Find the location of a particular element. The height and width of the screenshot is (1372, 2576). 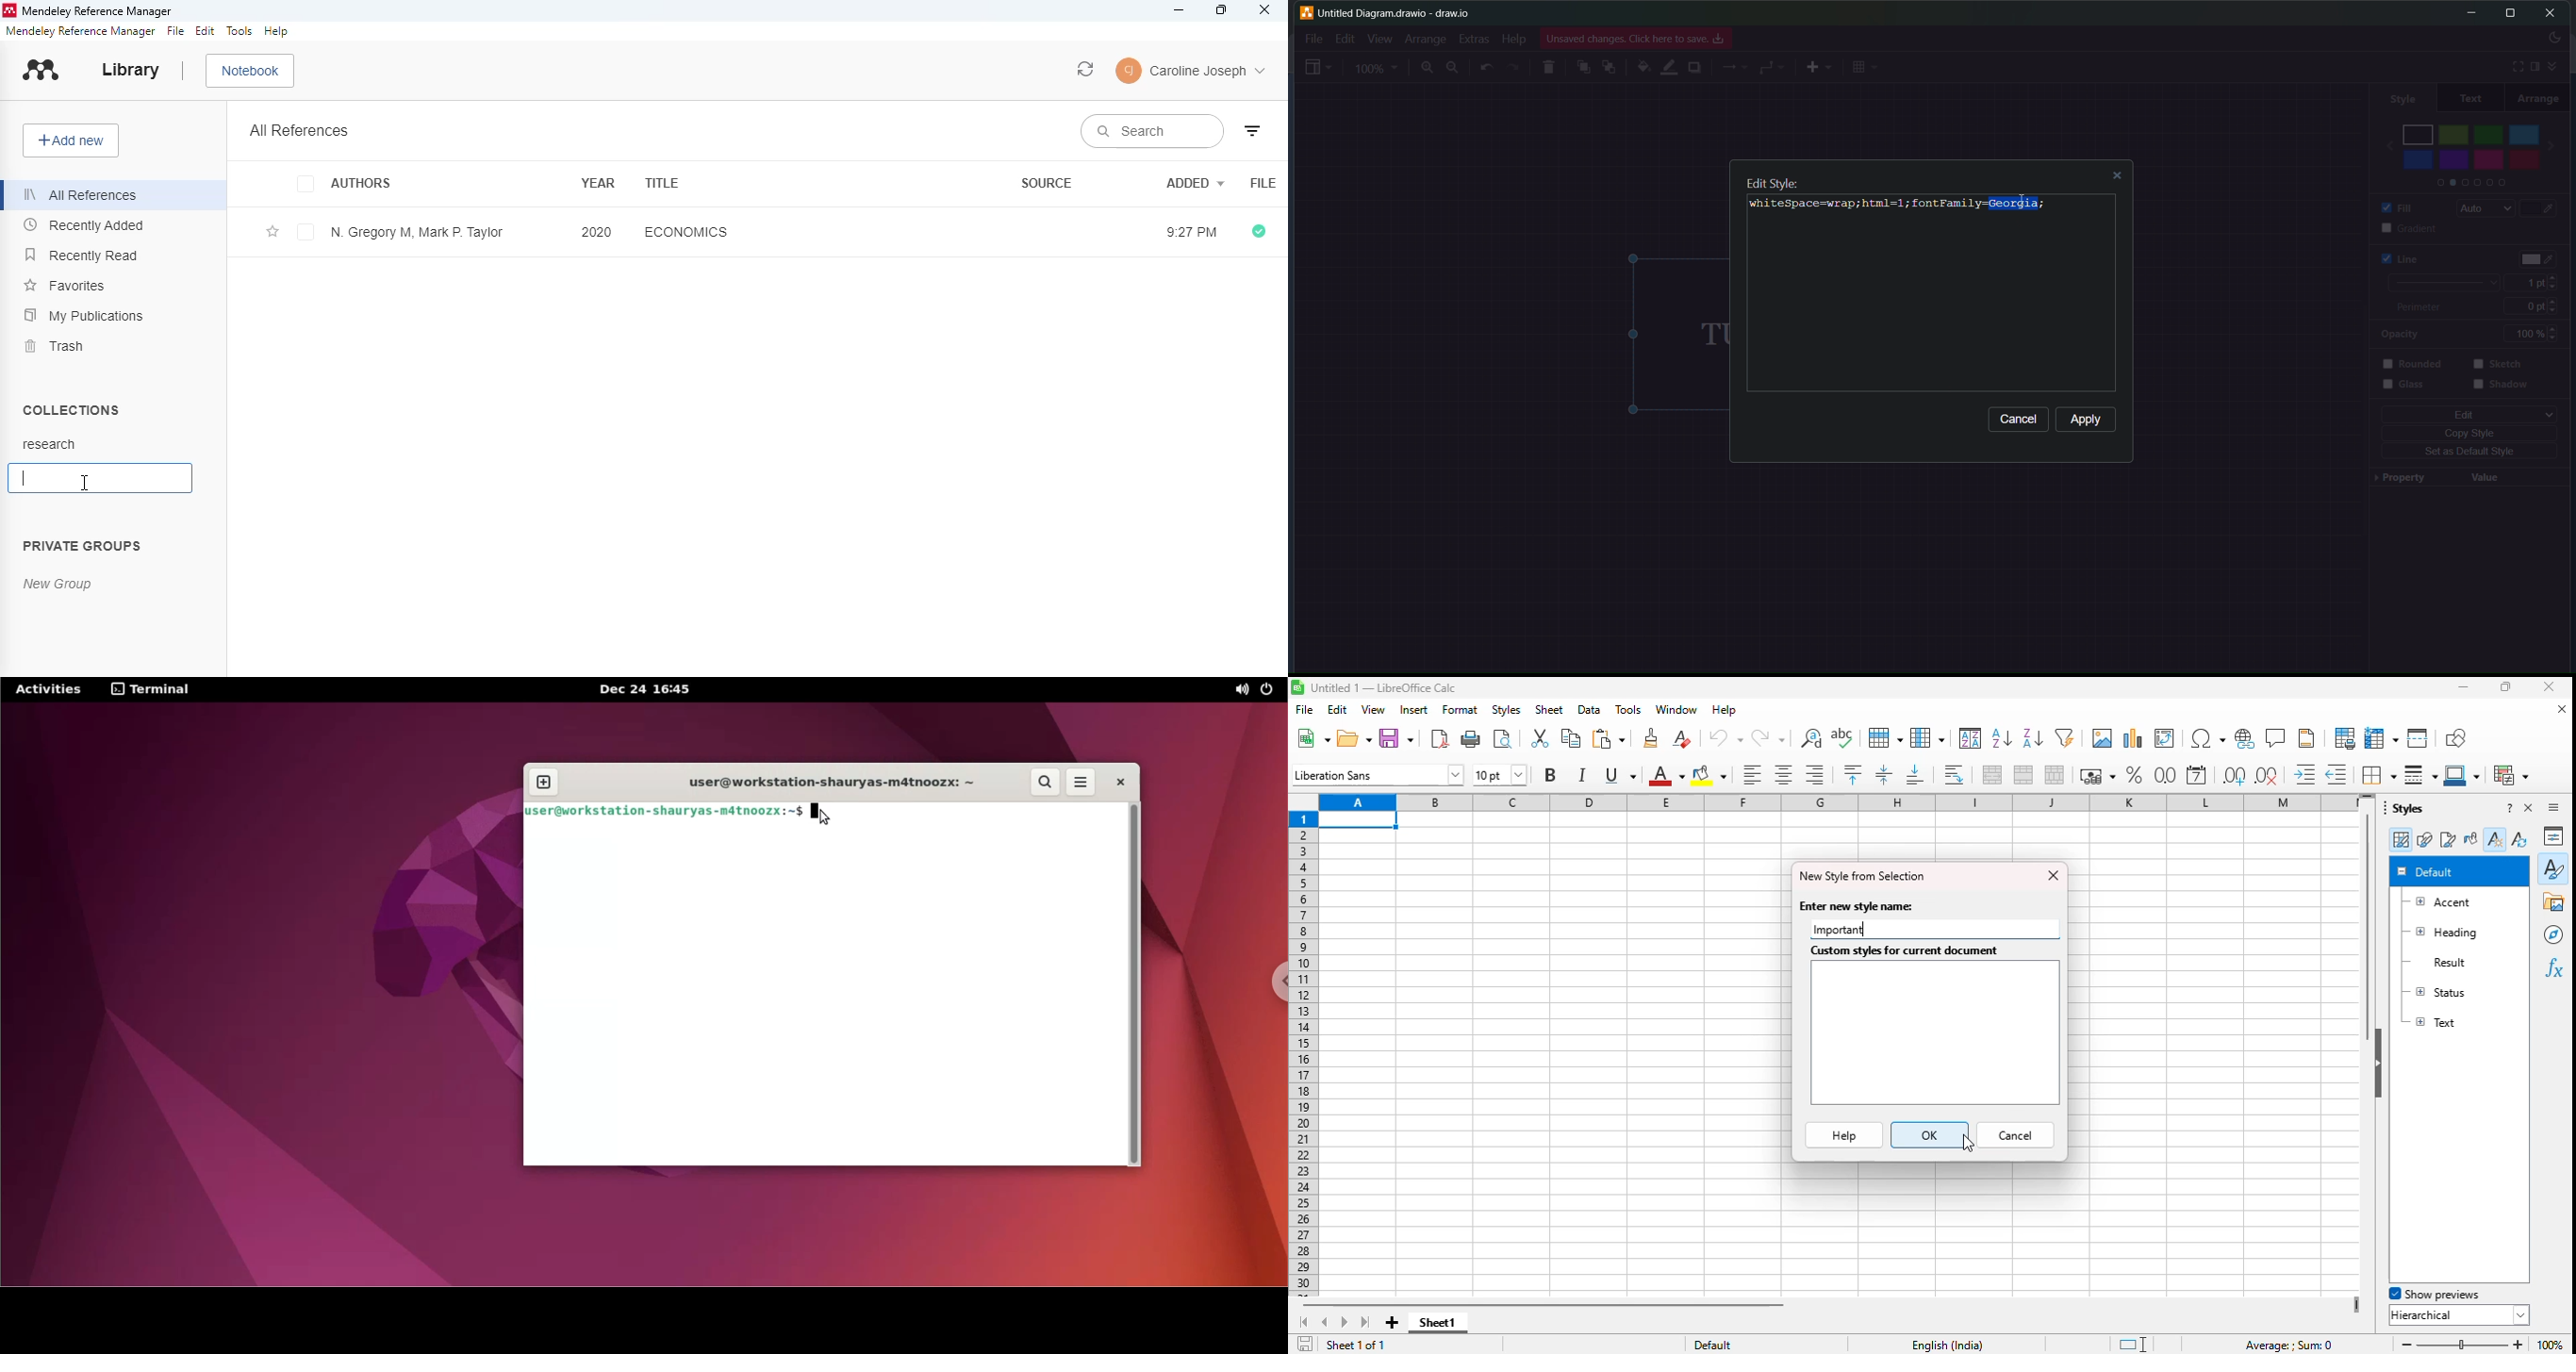

set as default style is located at coordinates (2465, 453).